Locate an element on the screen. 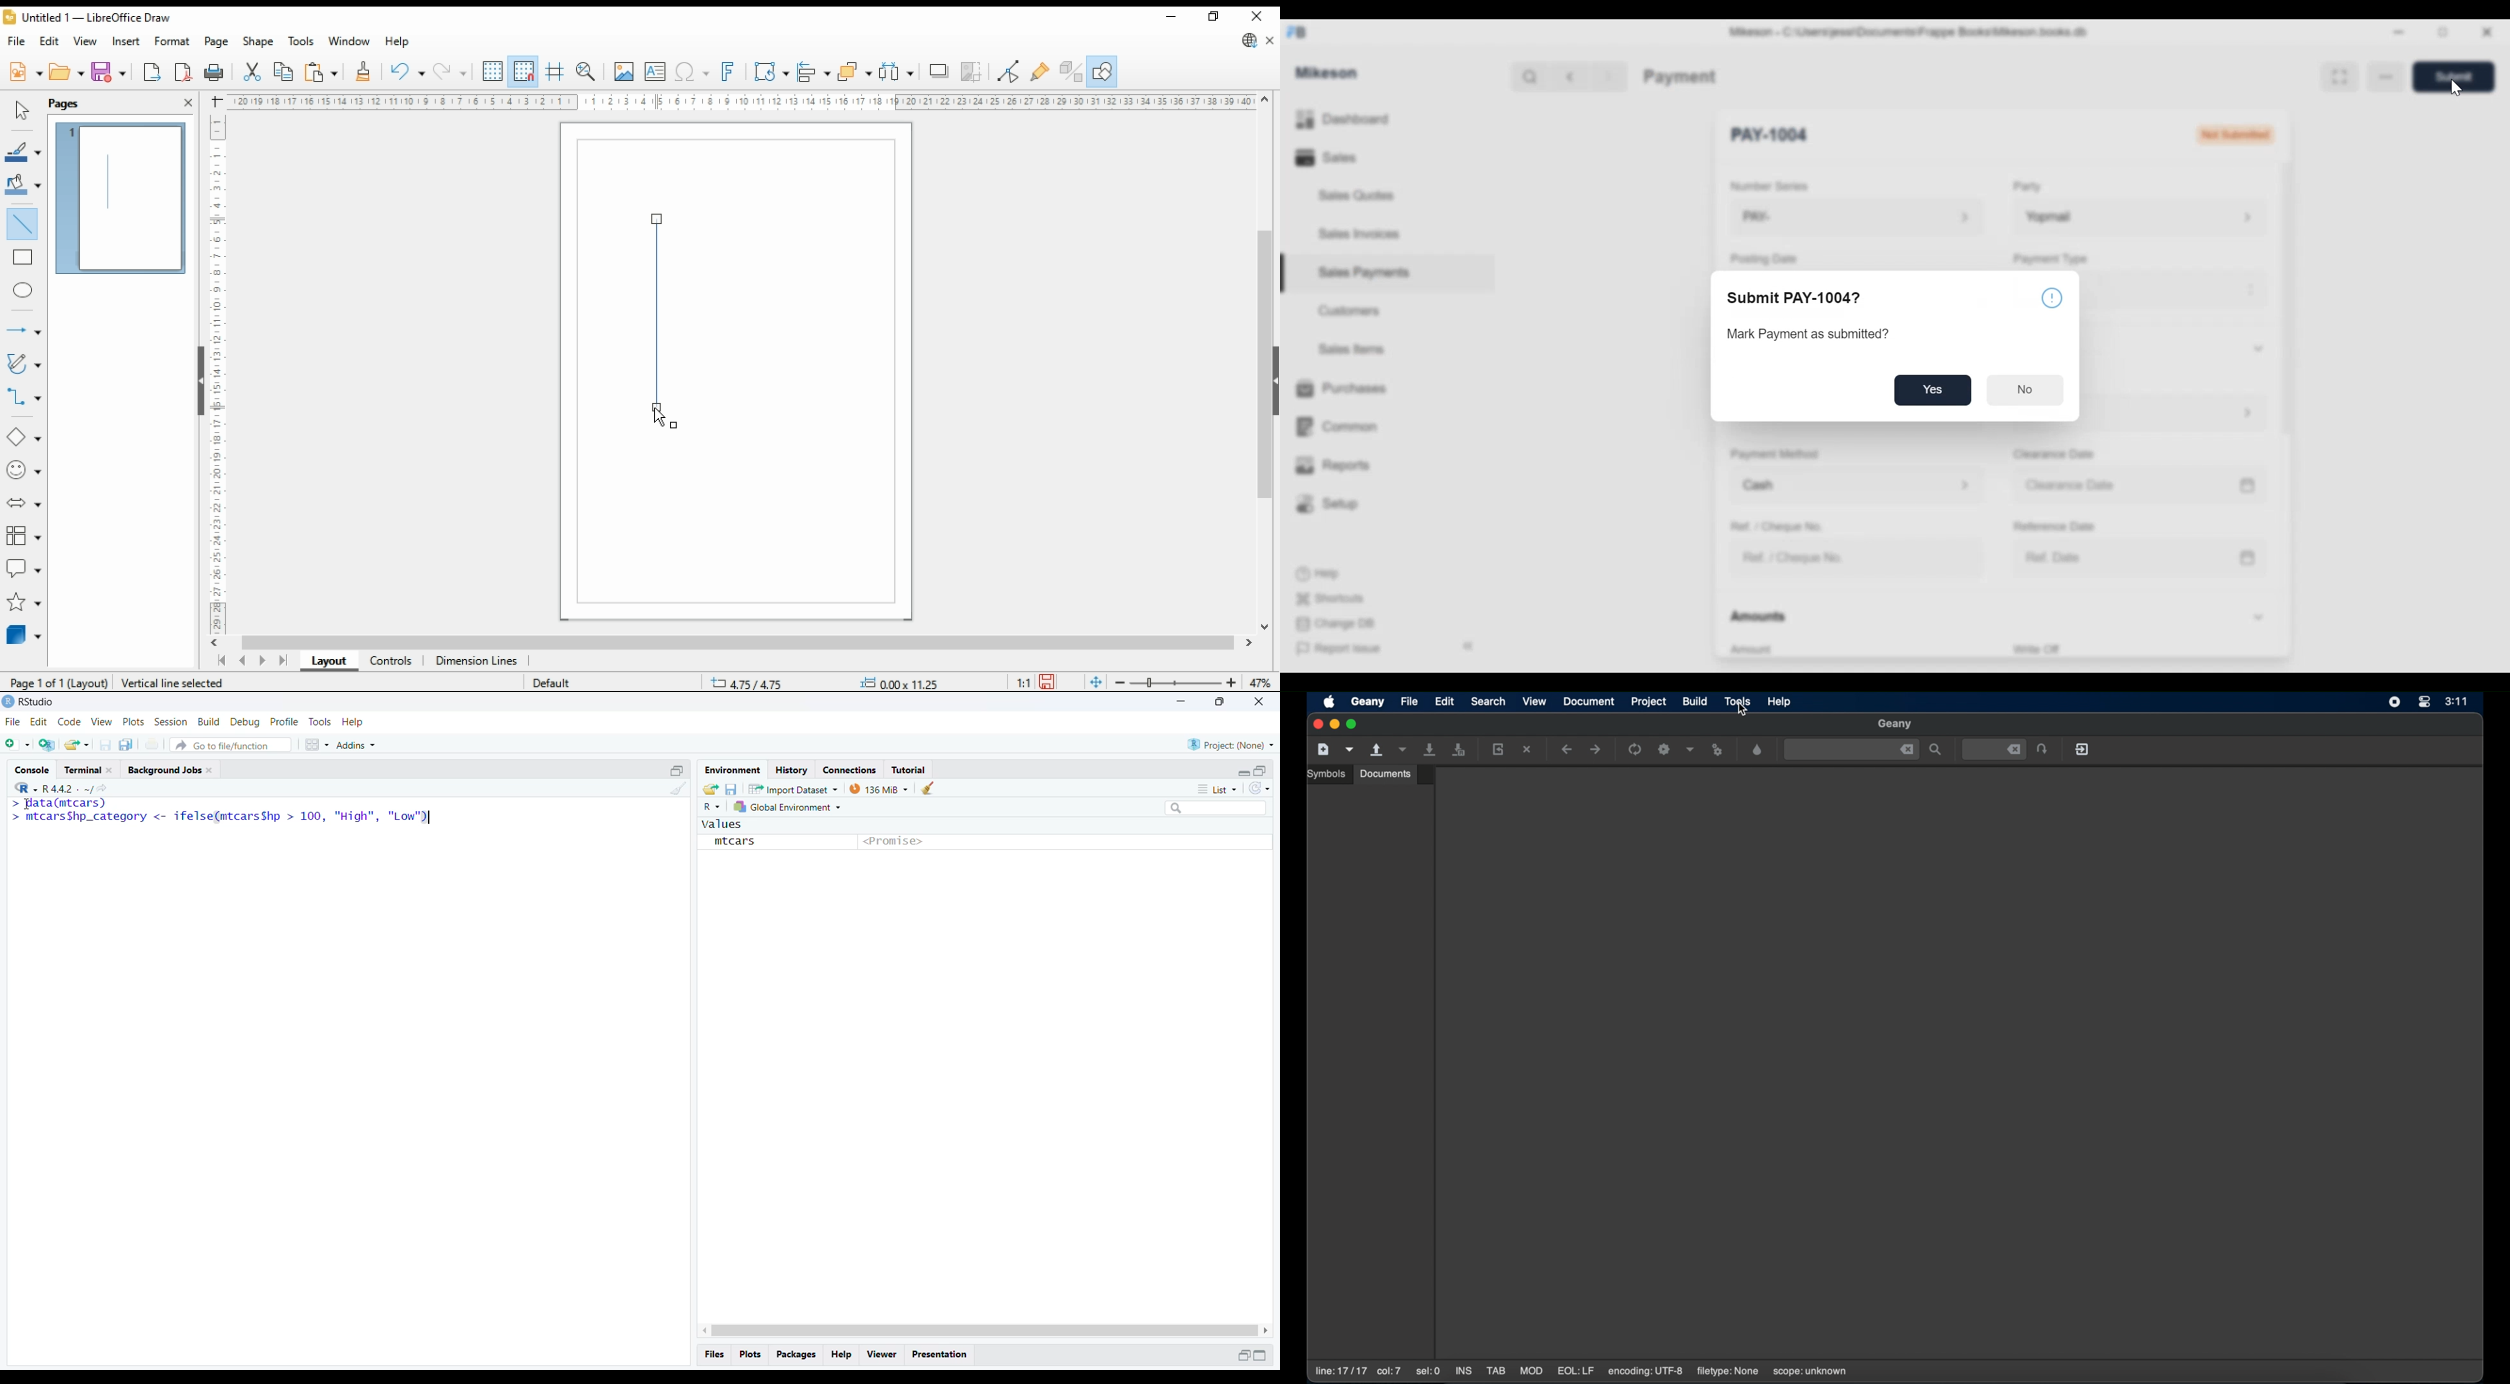 The height and width of the screenshot is (1400, 2520). Scrollbar is located at coordinates (982, 1329).